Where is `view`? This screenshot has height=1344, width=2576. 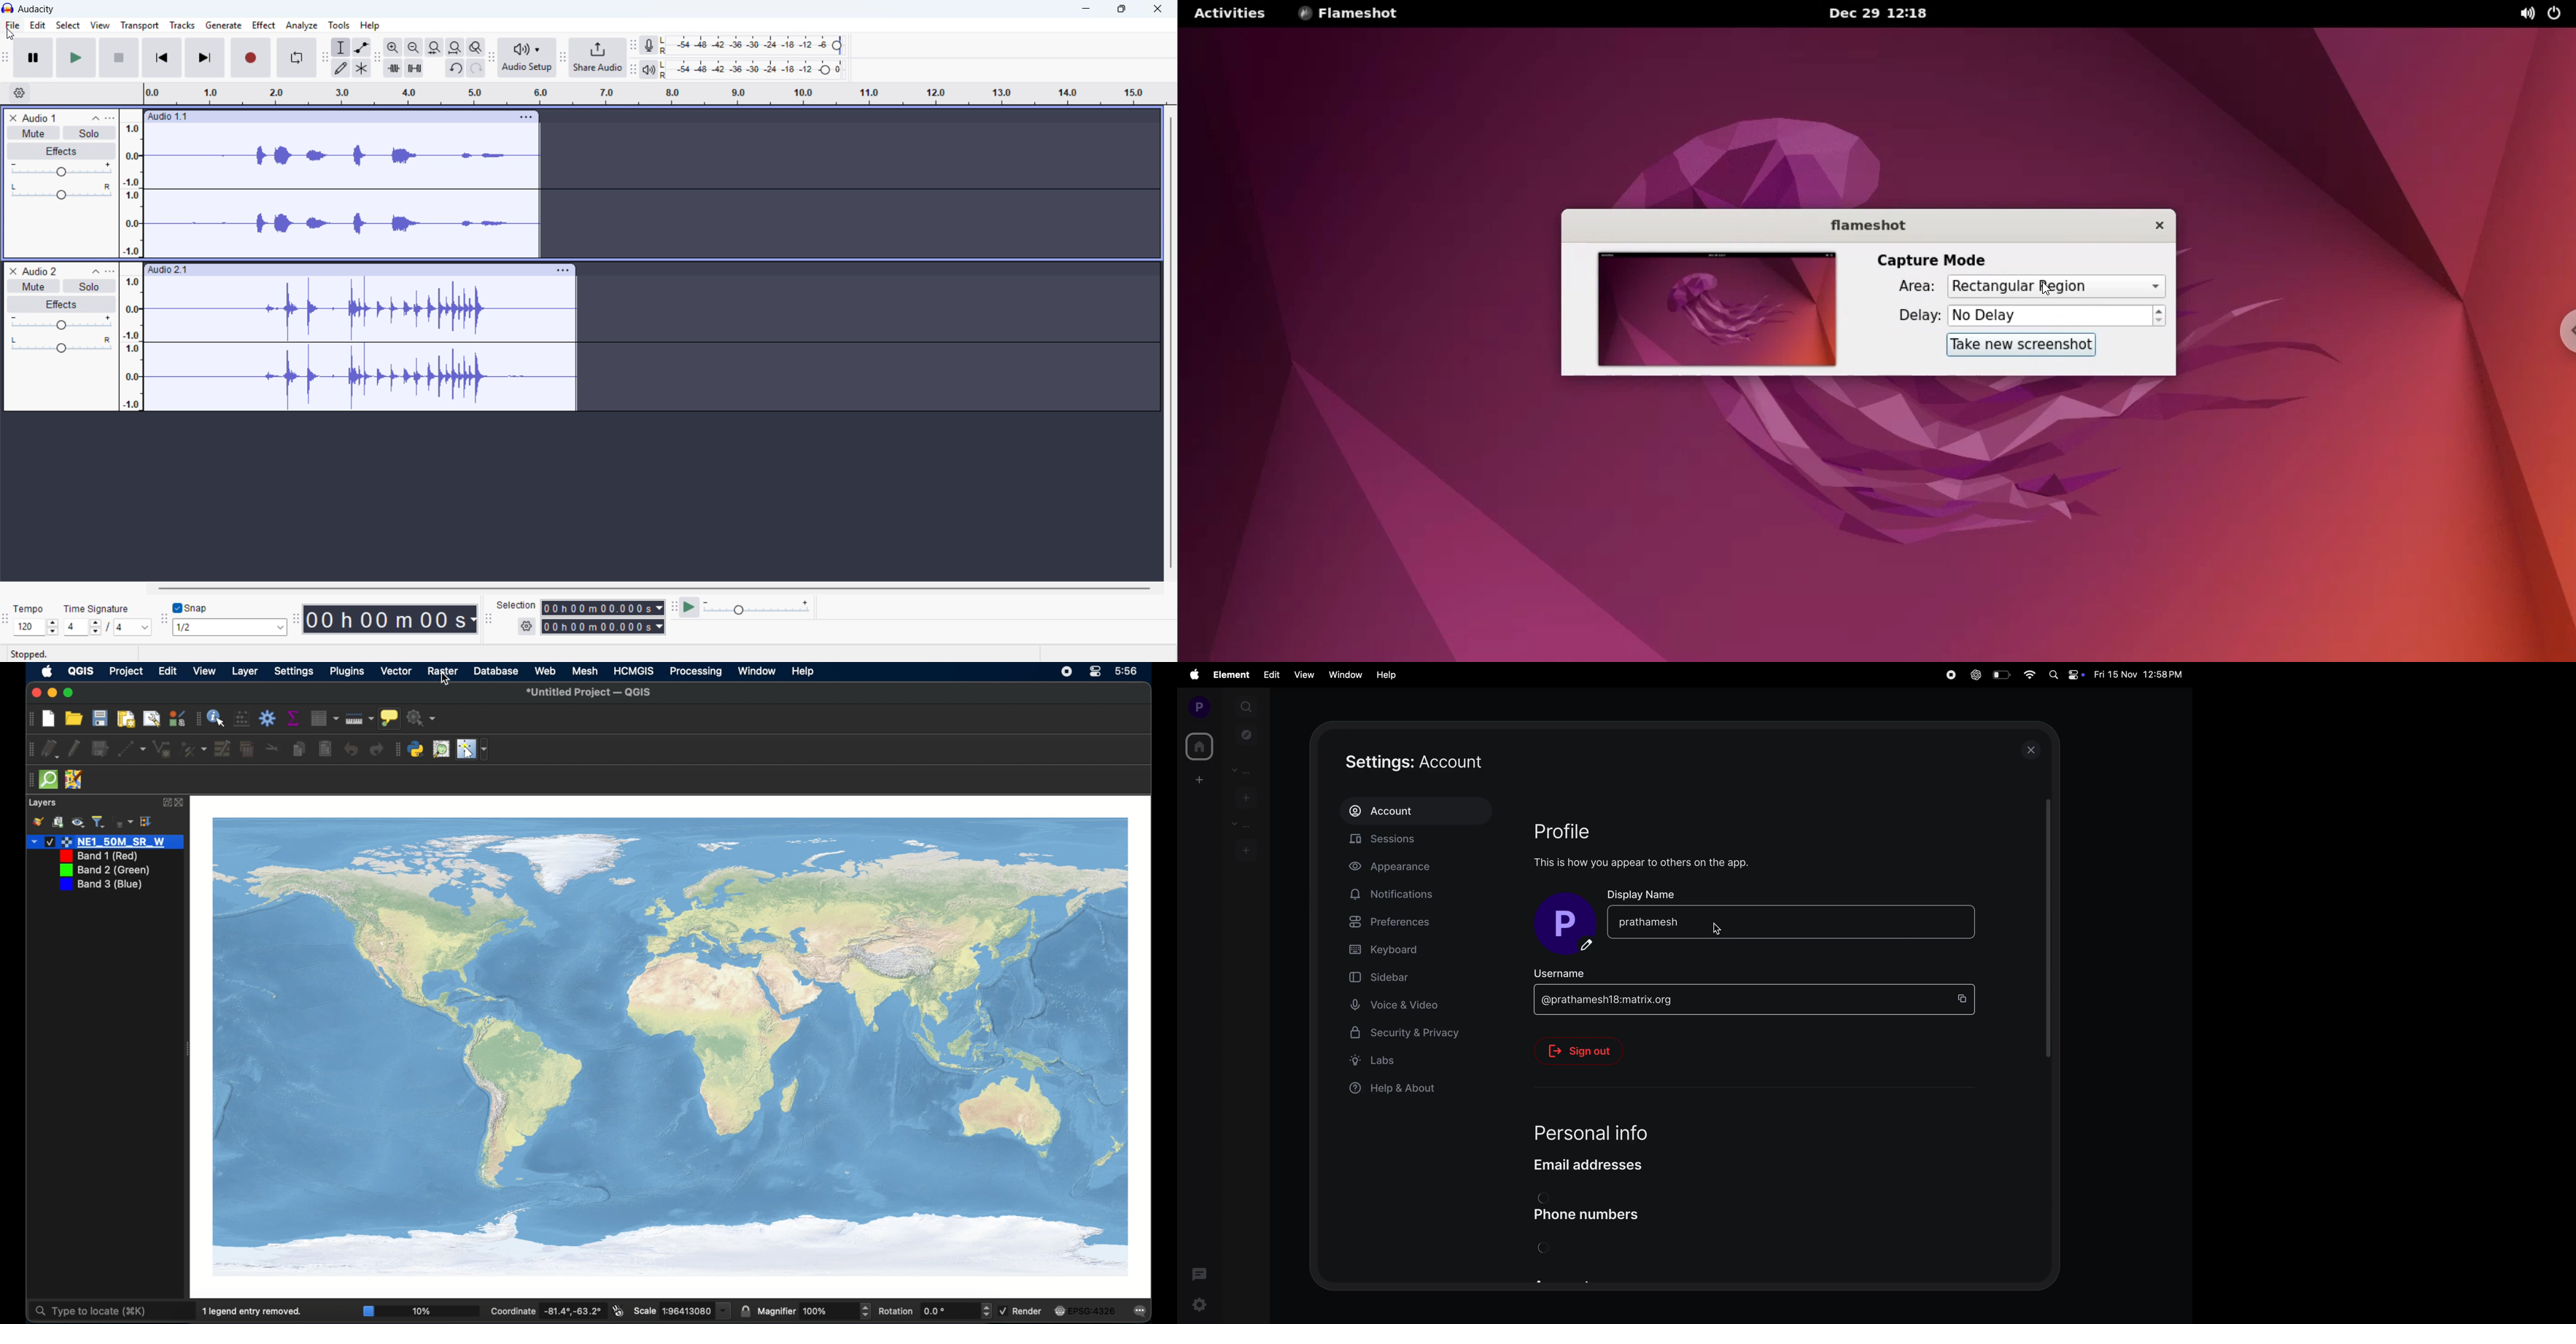
view is located at coordinates (206, 671).